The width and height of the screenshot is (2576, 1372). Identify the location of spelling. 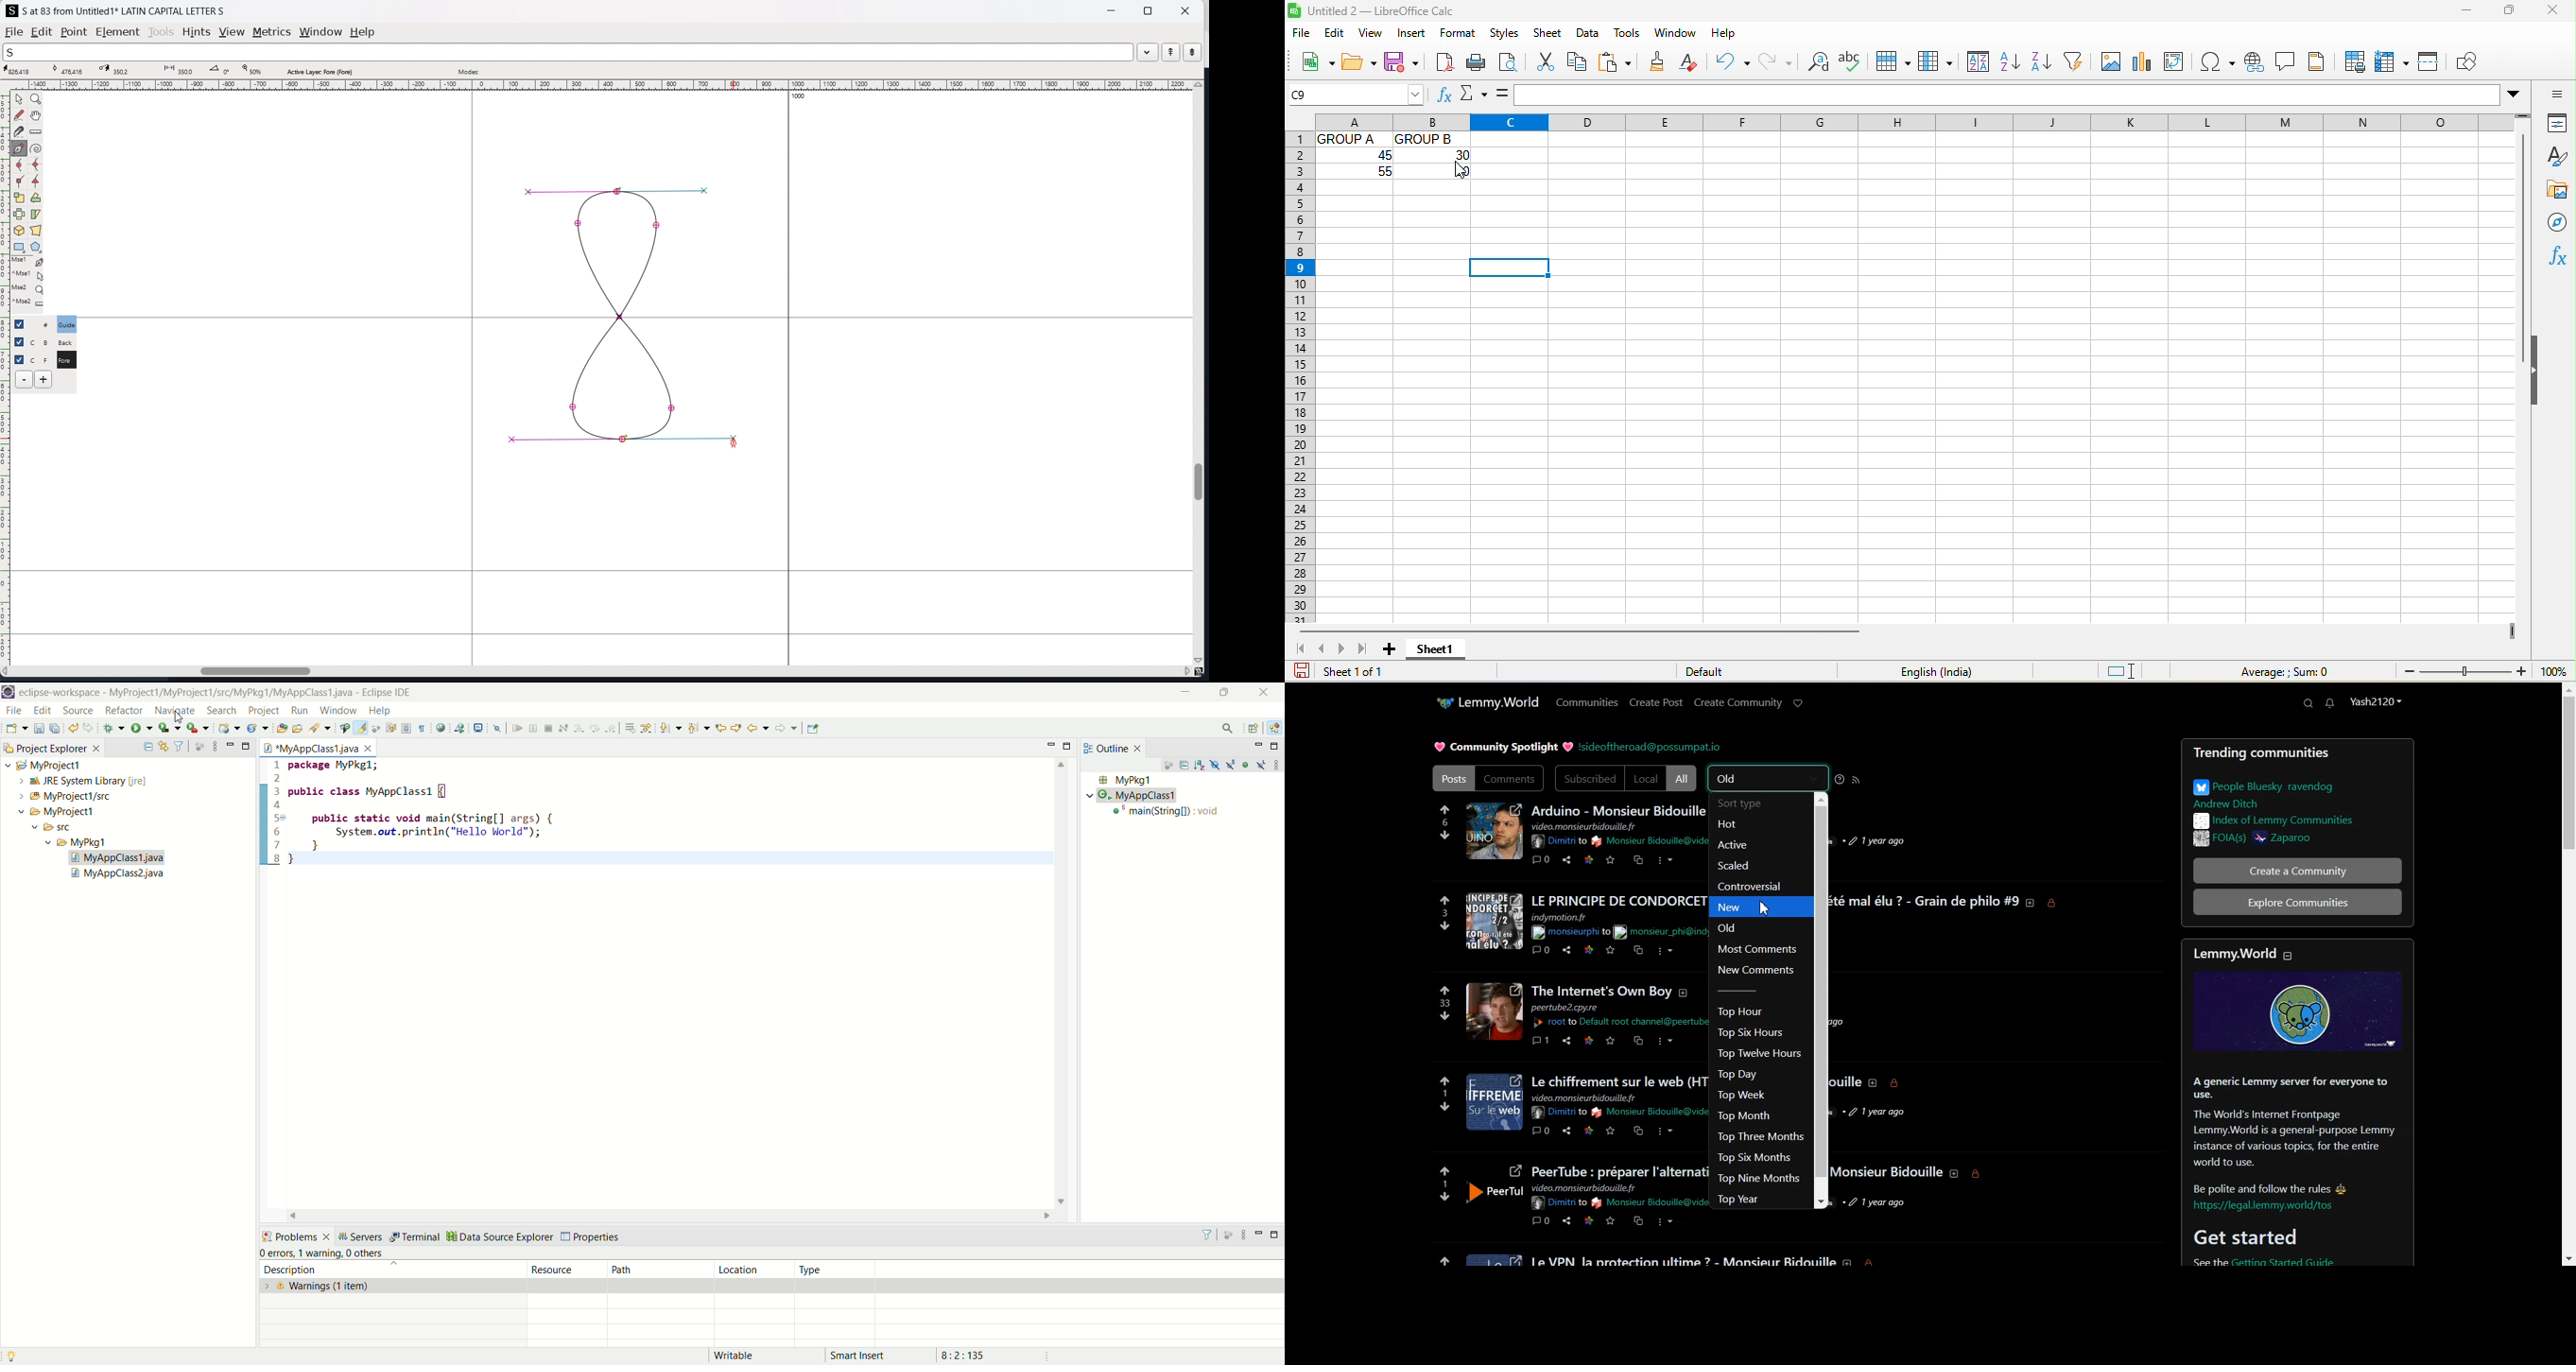
(1854, 60).